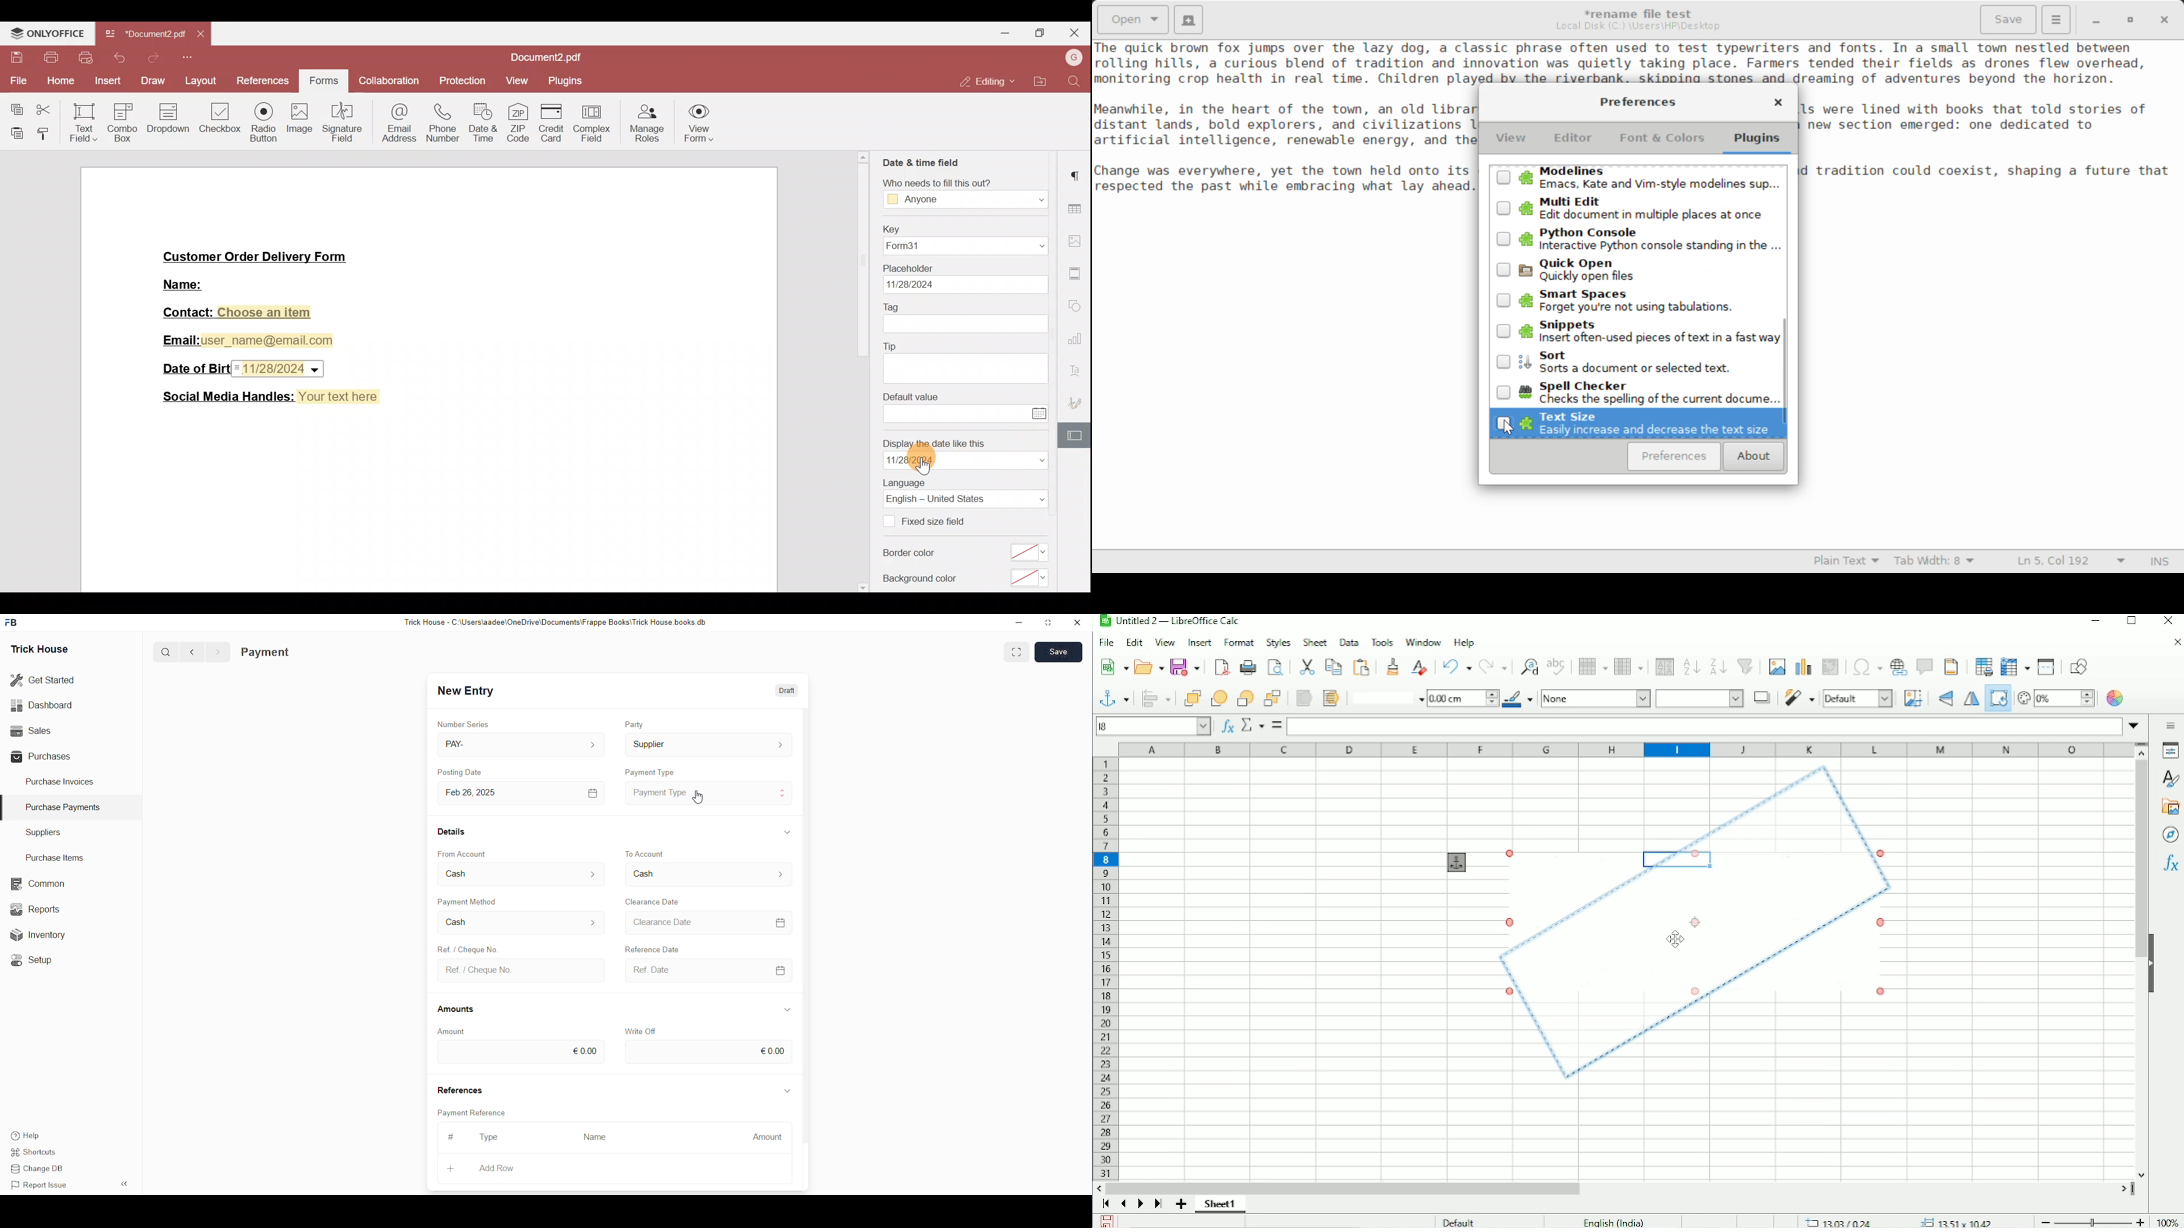 Image resolution: width=2184 pixels, height=1232 pixels. Describe the element at coordinates (2176, 643) in the screenshot. I see `Close document` at that location.